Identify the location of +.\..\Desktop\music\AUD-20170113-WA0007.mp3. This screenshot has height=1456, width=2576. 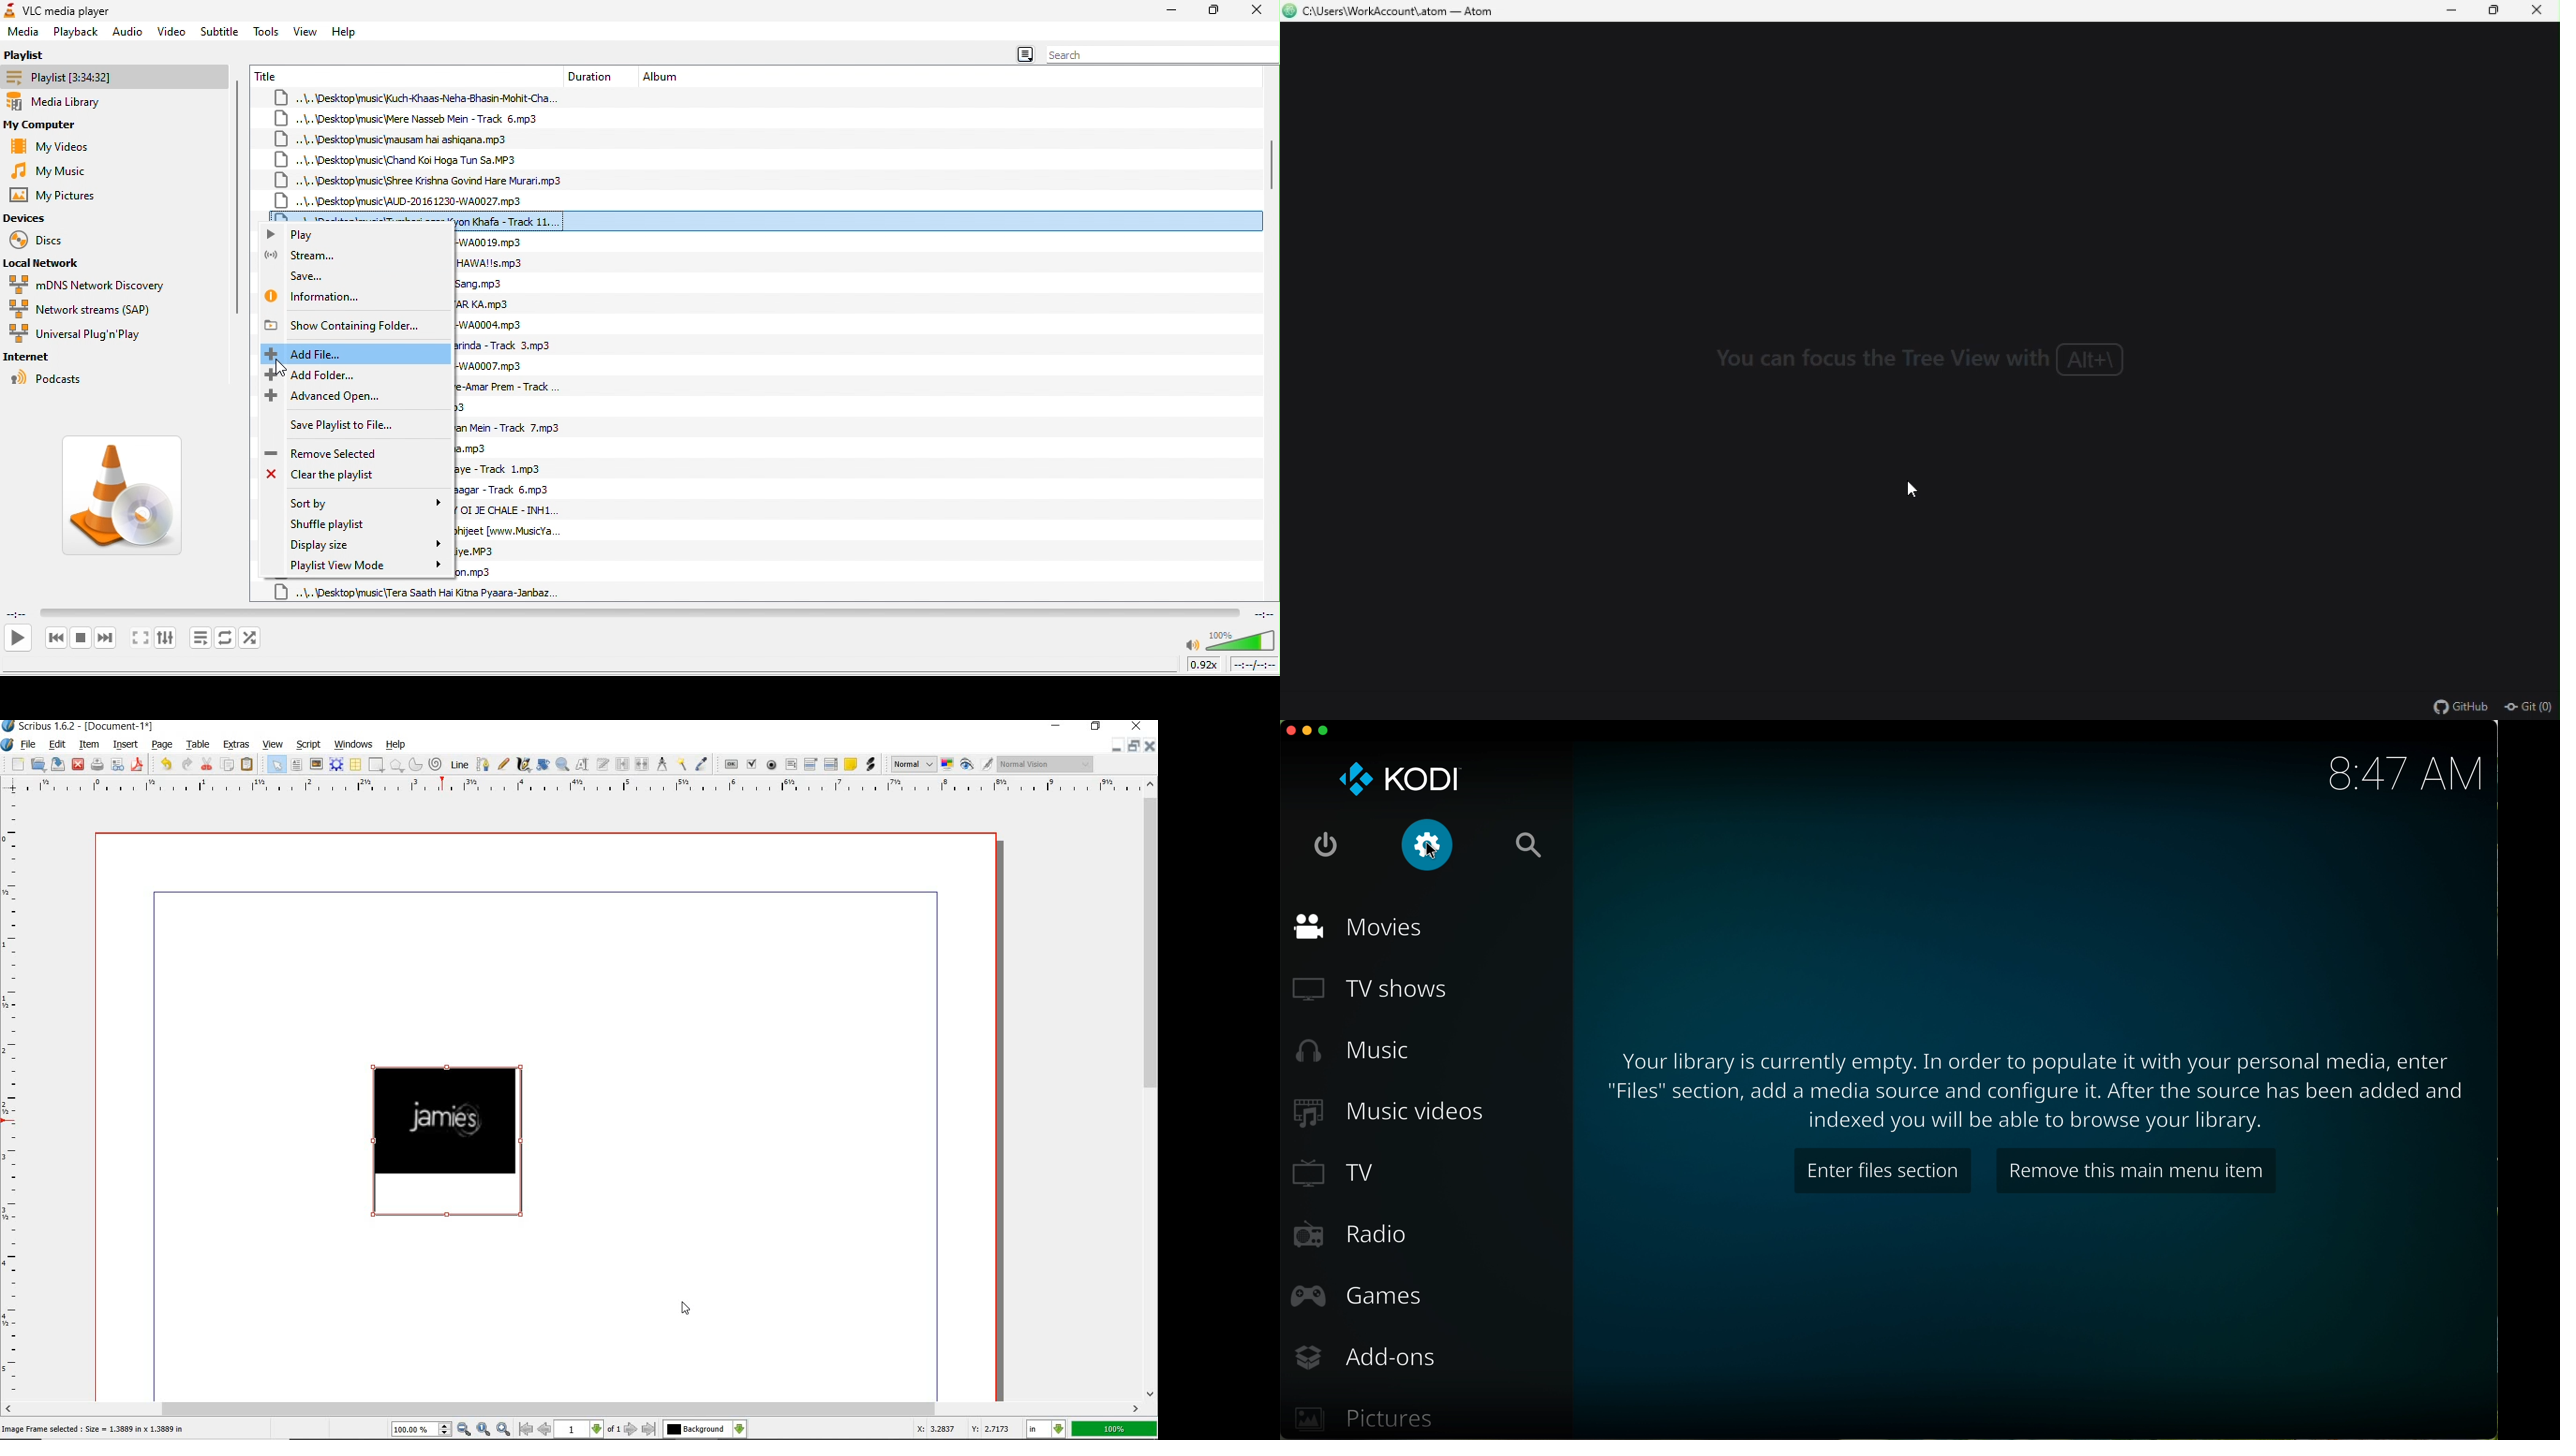
(498, 365).